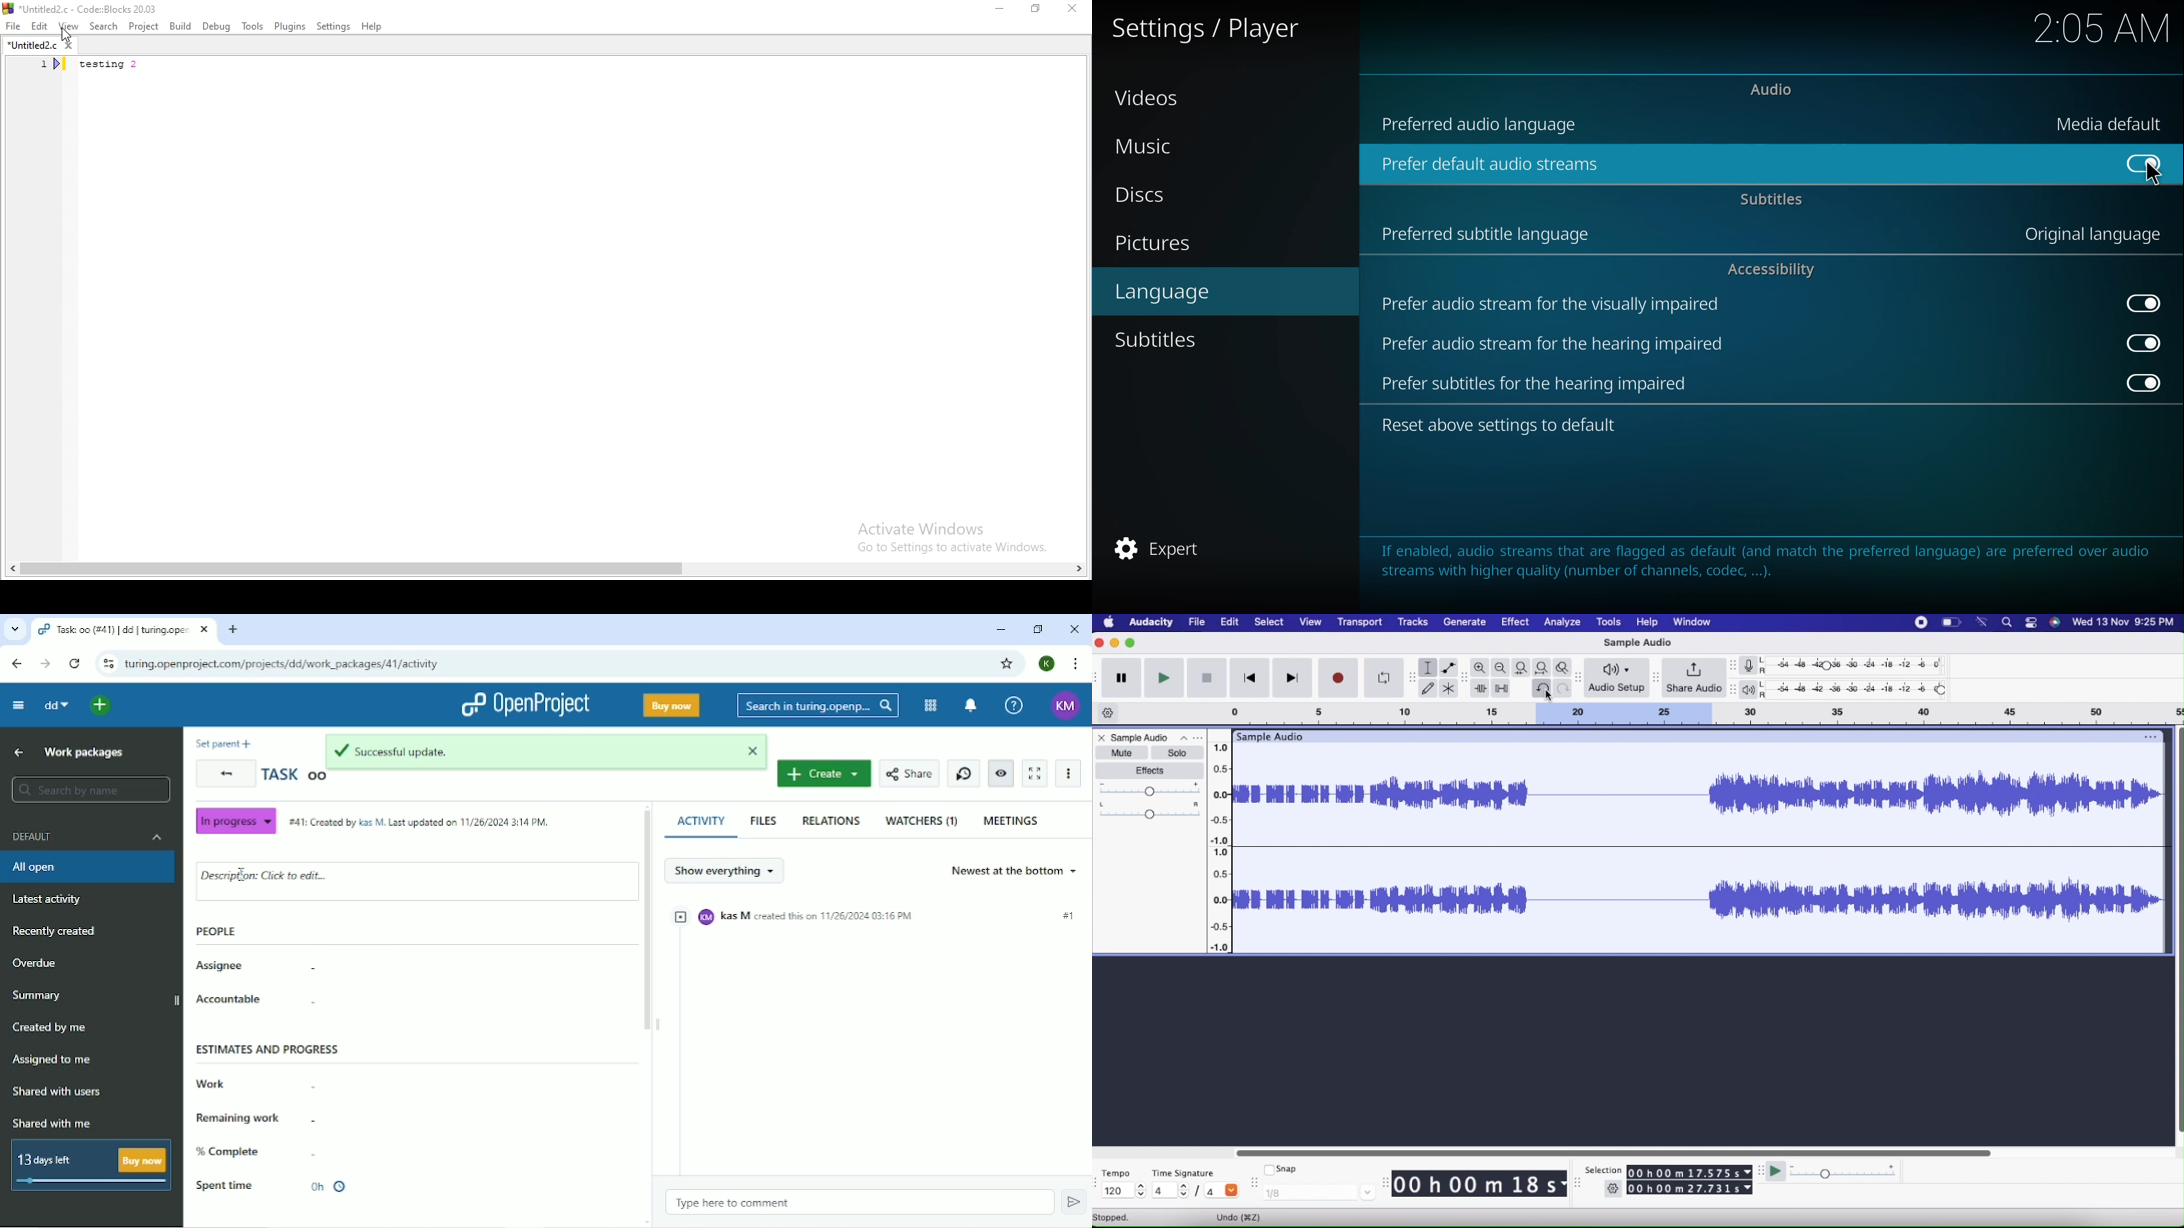 This screenshot has width=2184, height=1232. What do you see at coordinates (65, 27) in the screenshot?
I see `View ` at bounding box center [65, 27].